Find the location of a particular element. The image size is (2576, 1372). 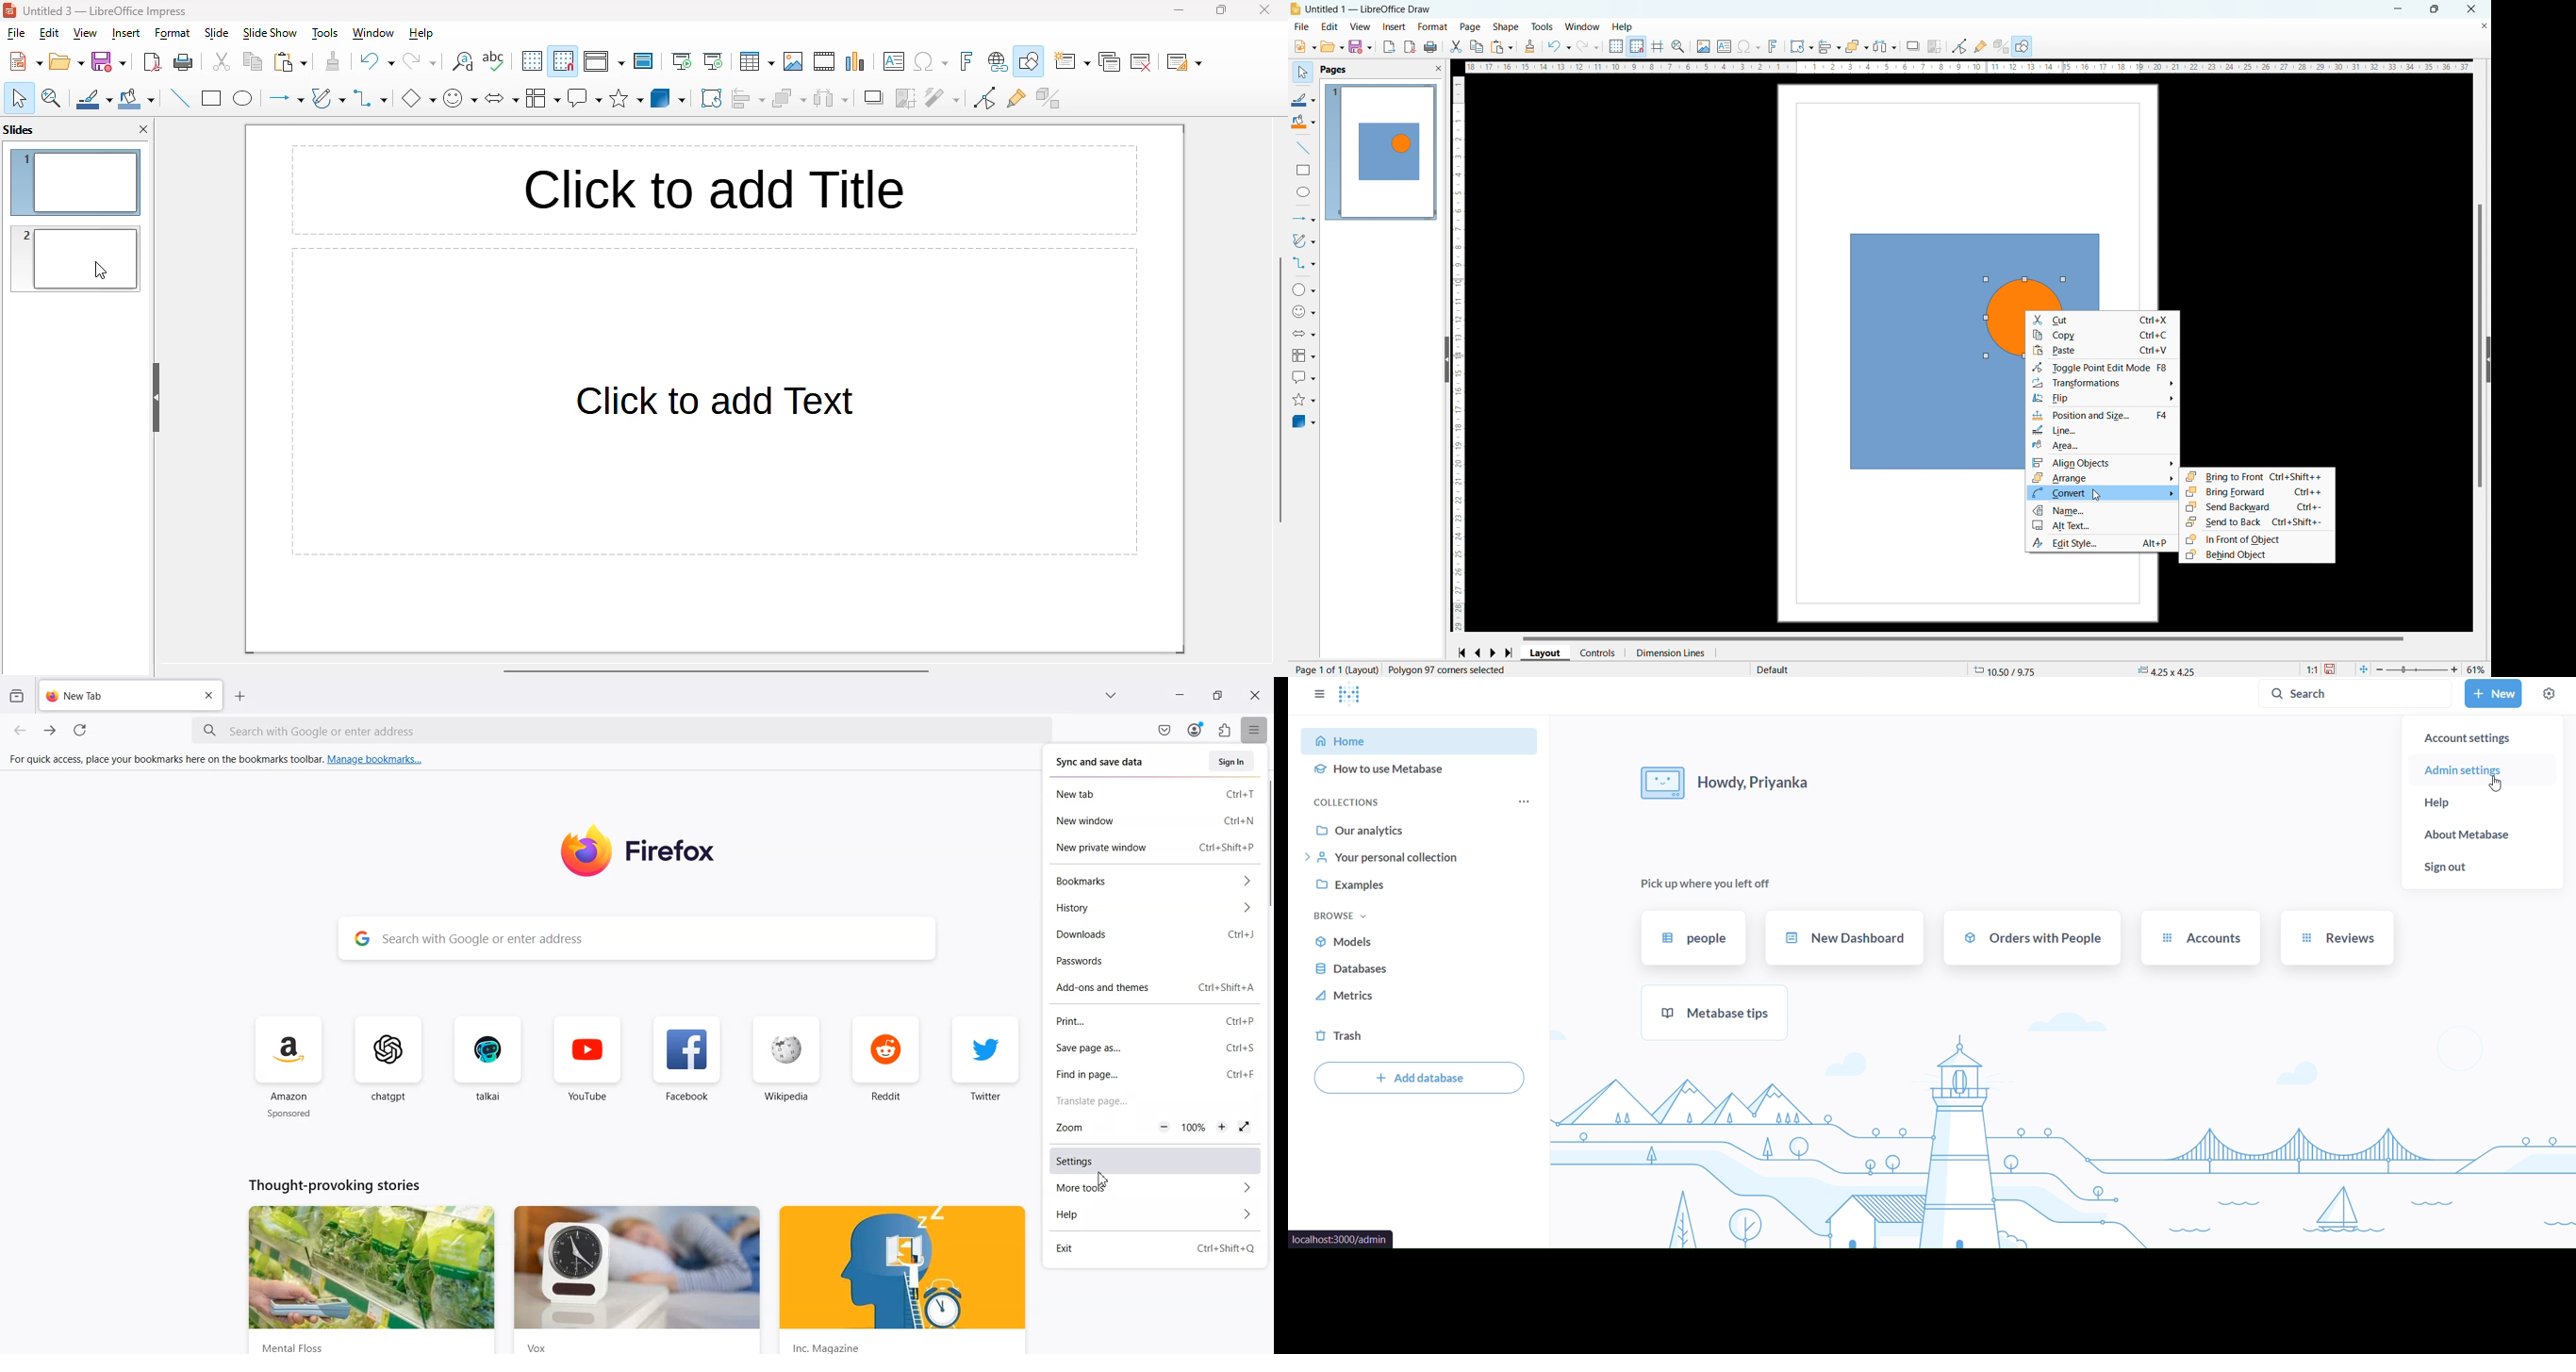

symbol shapes is located at coordinates (1304, 312).